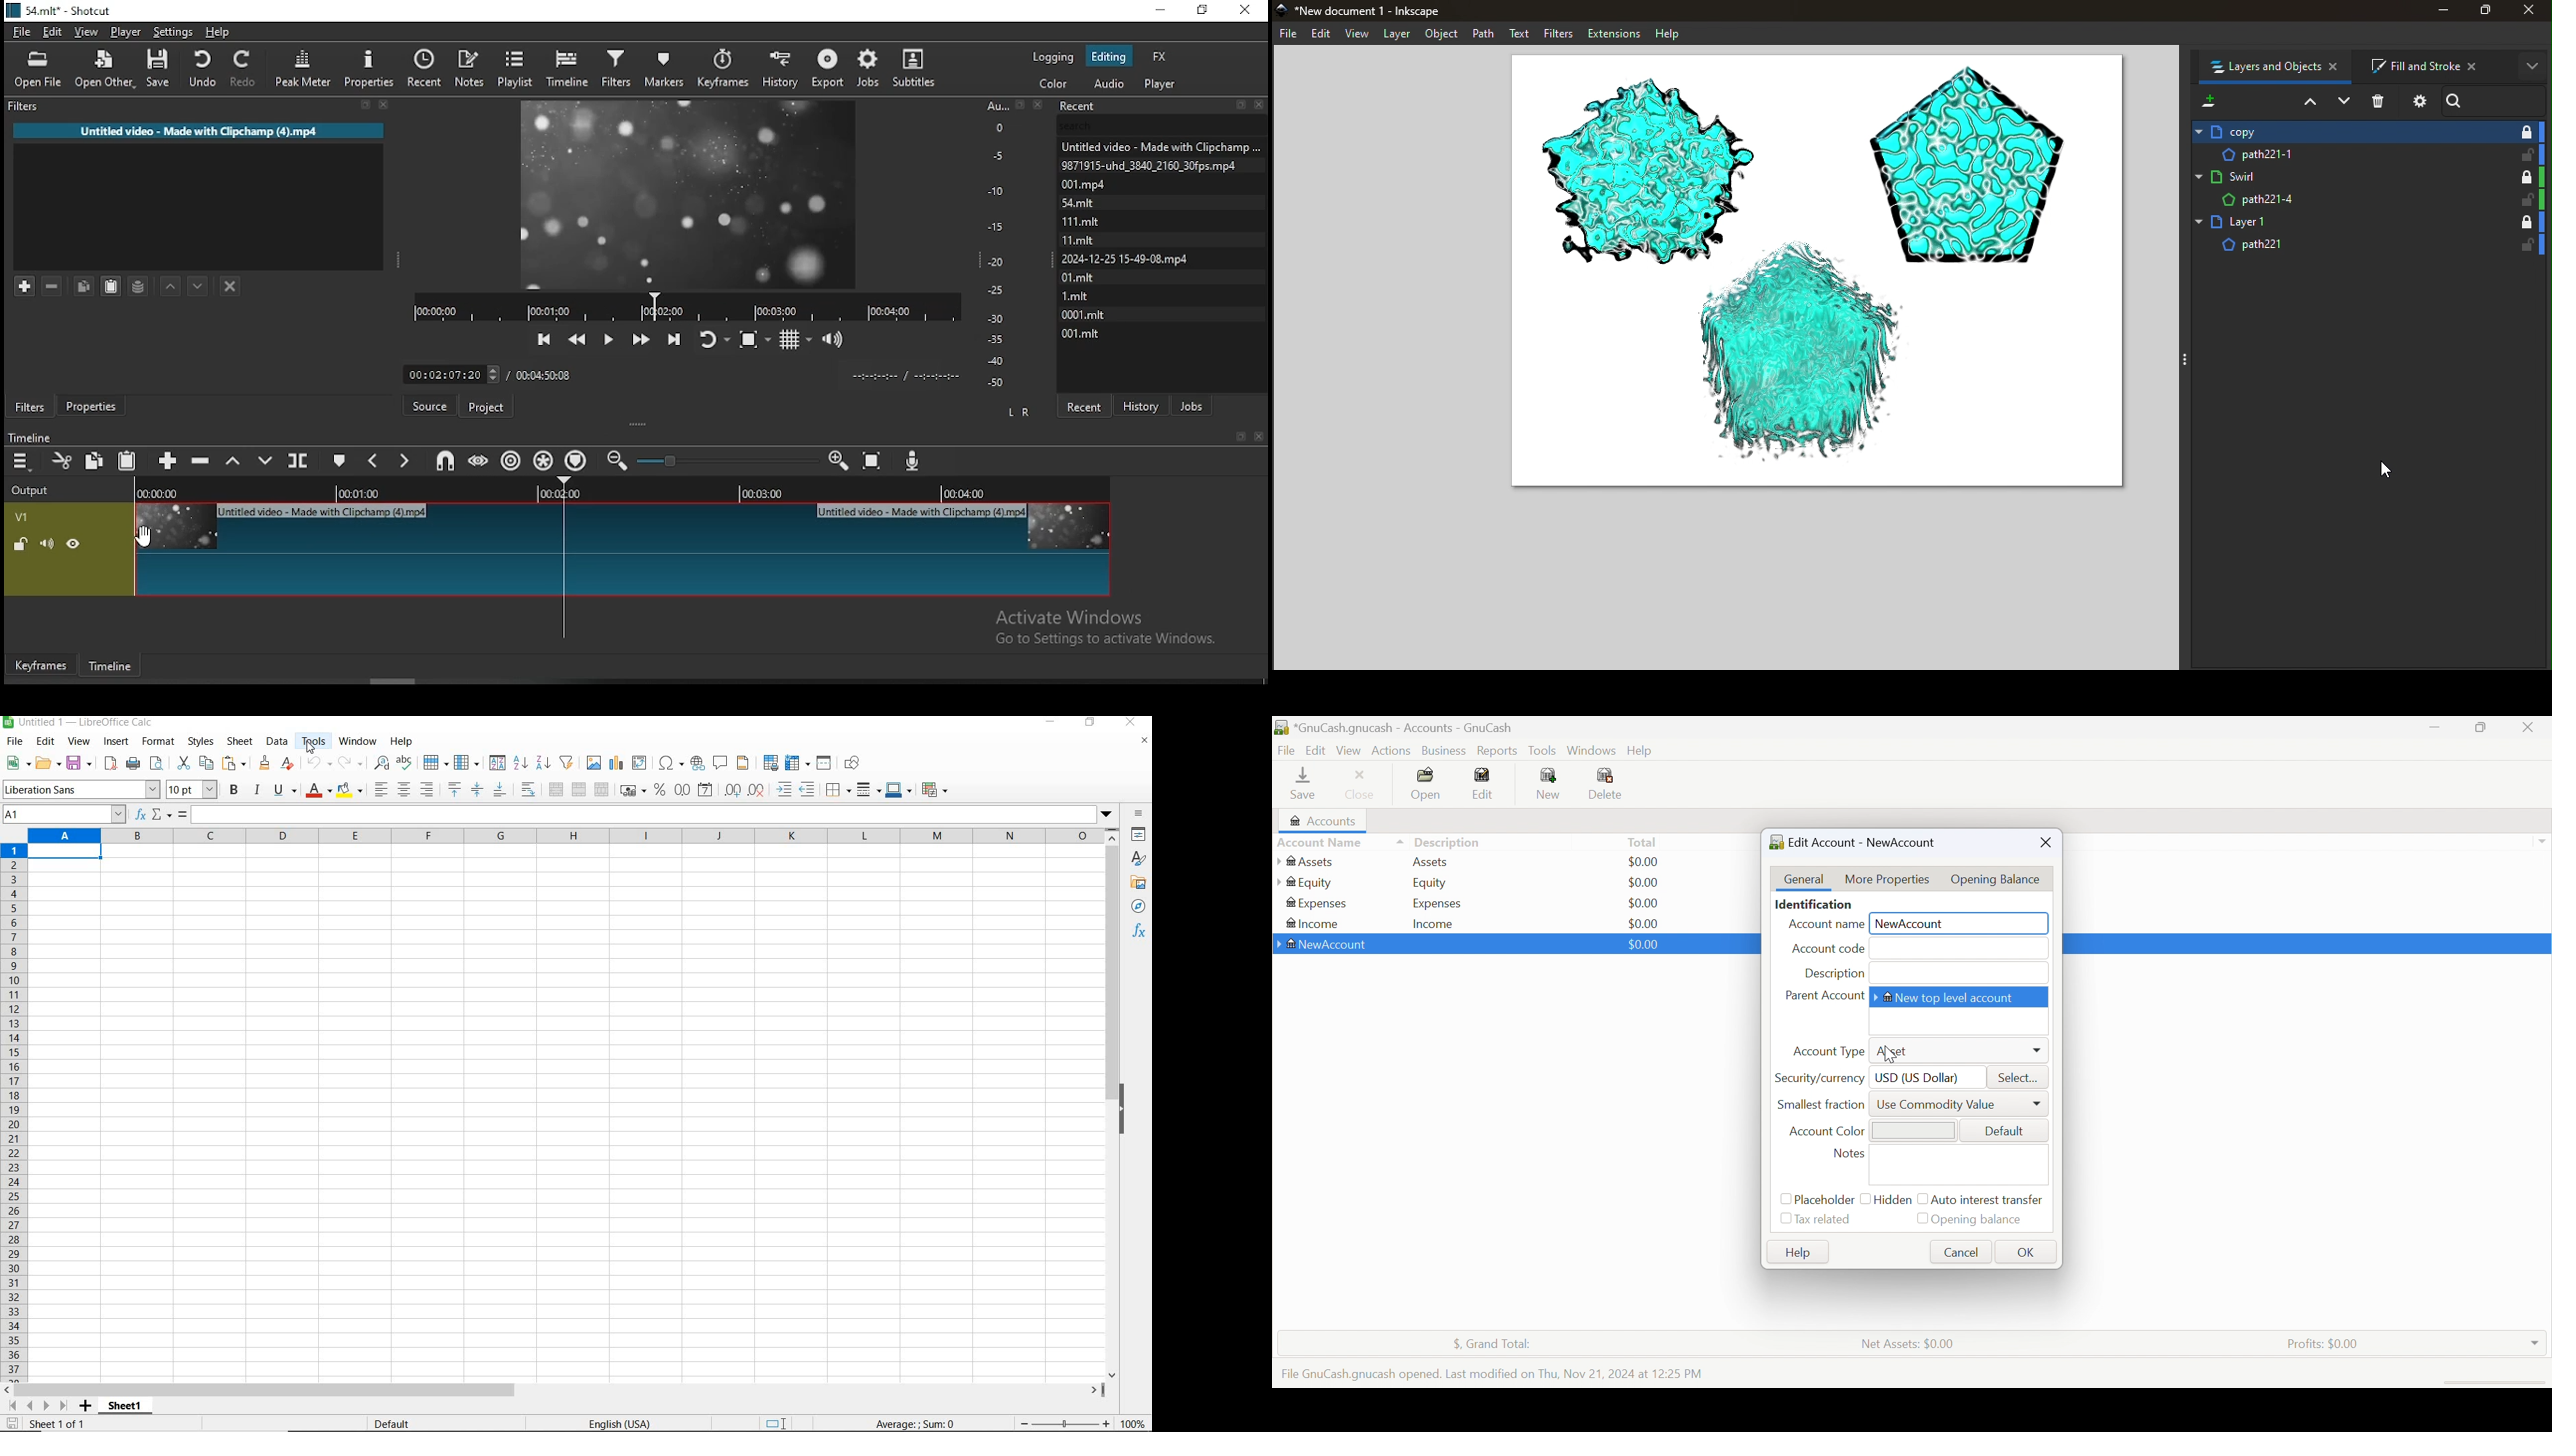 The width and height of the screenshot is (2576, 1456). I want to click on view, so click(87, 32).